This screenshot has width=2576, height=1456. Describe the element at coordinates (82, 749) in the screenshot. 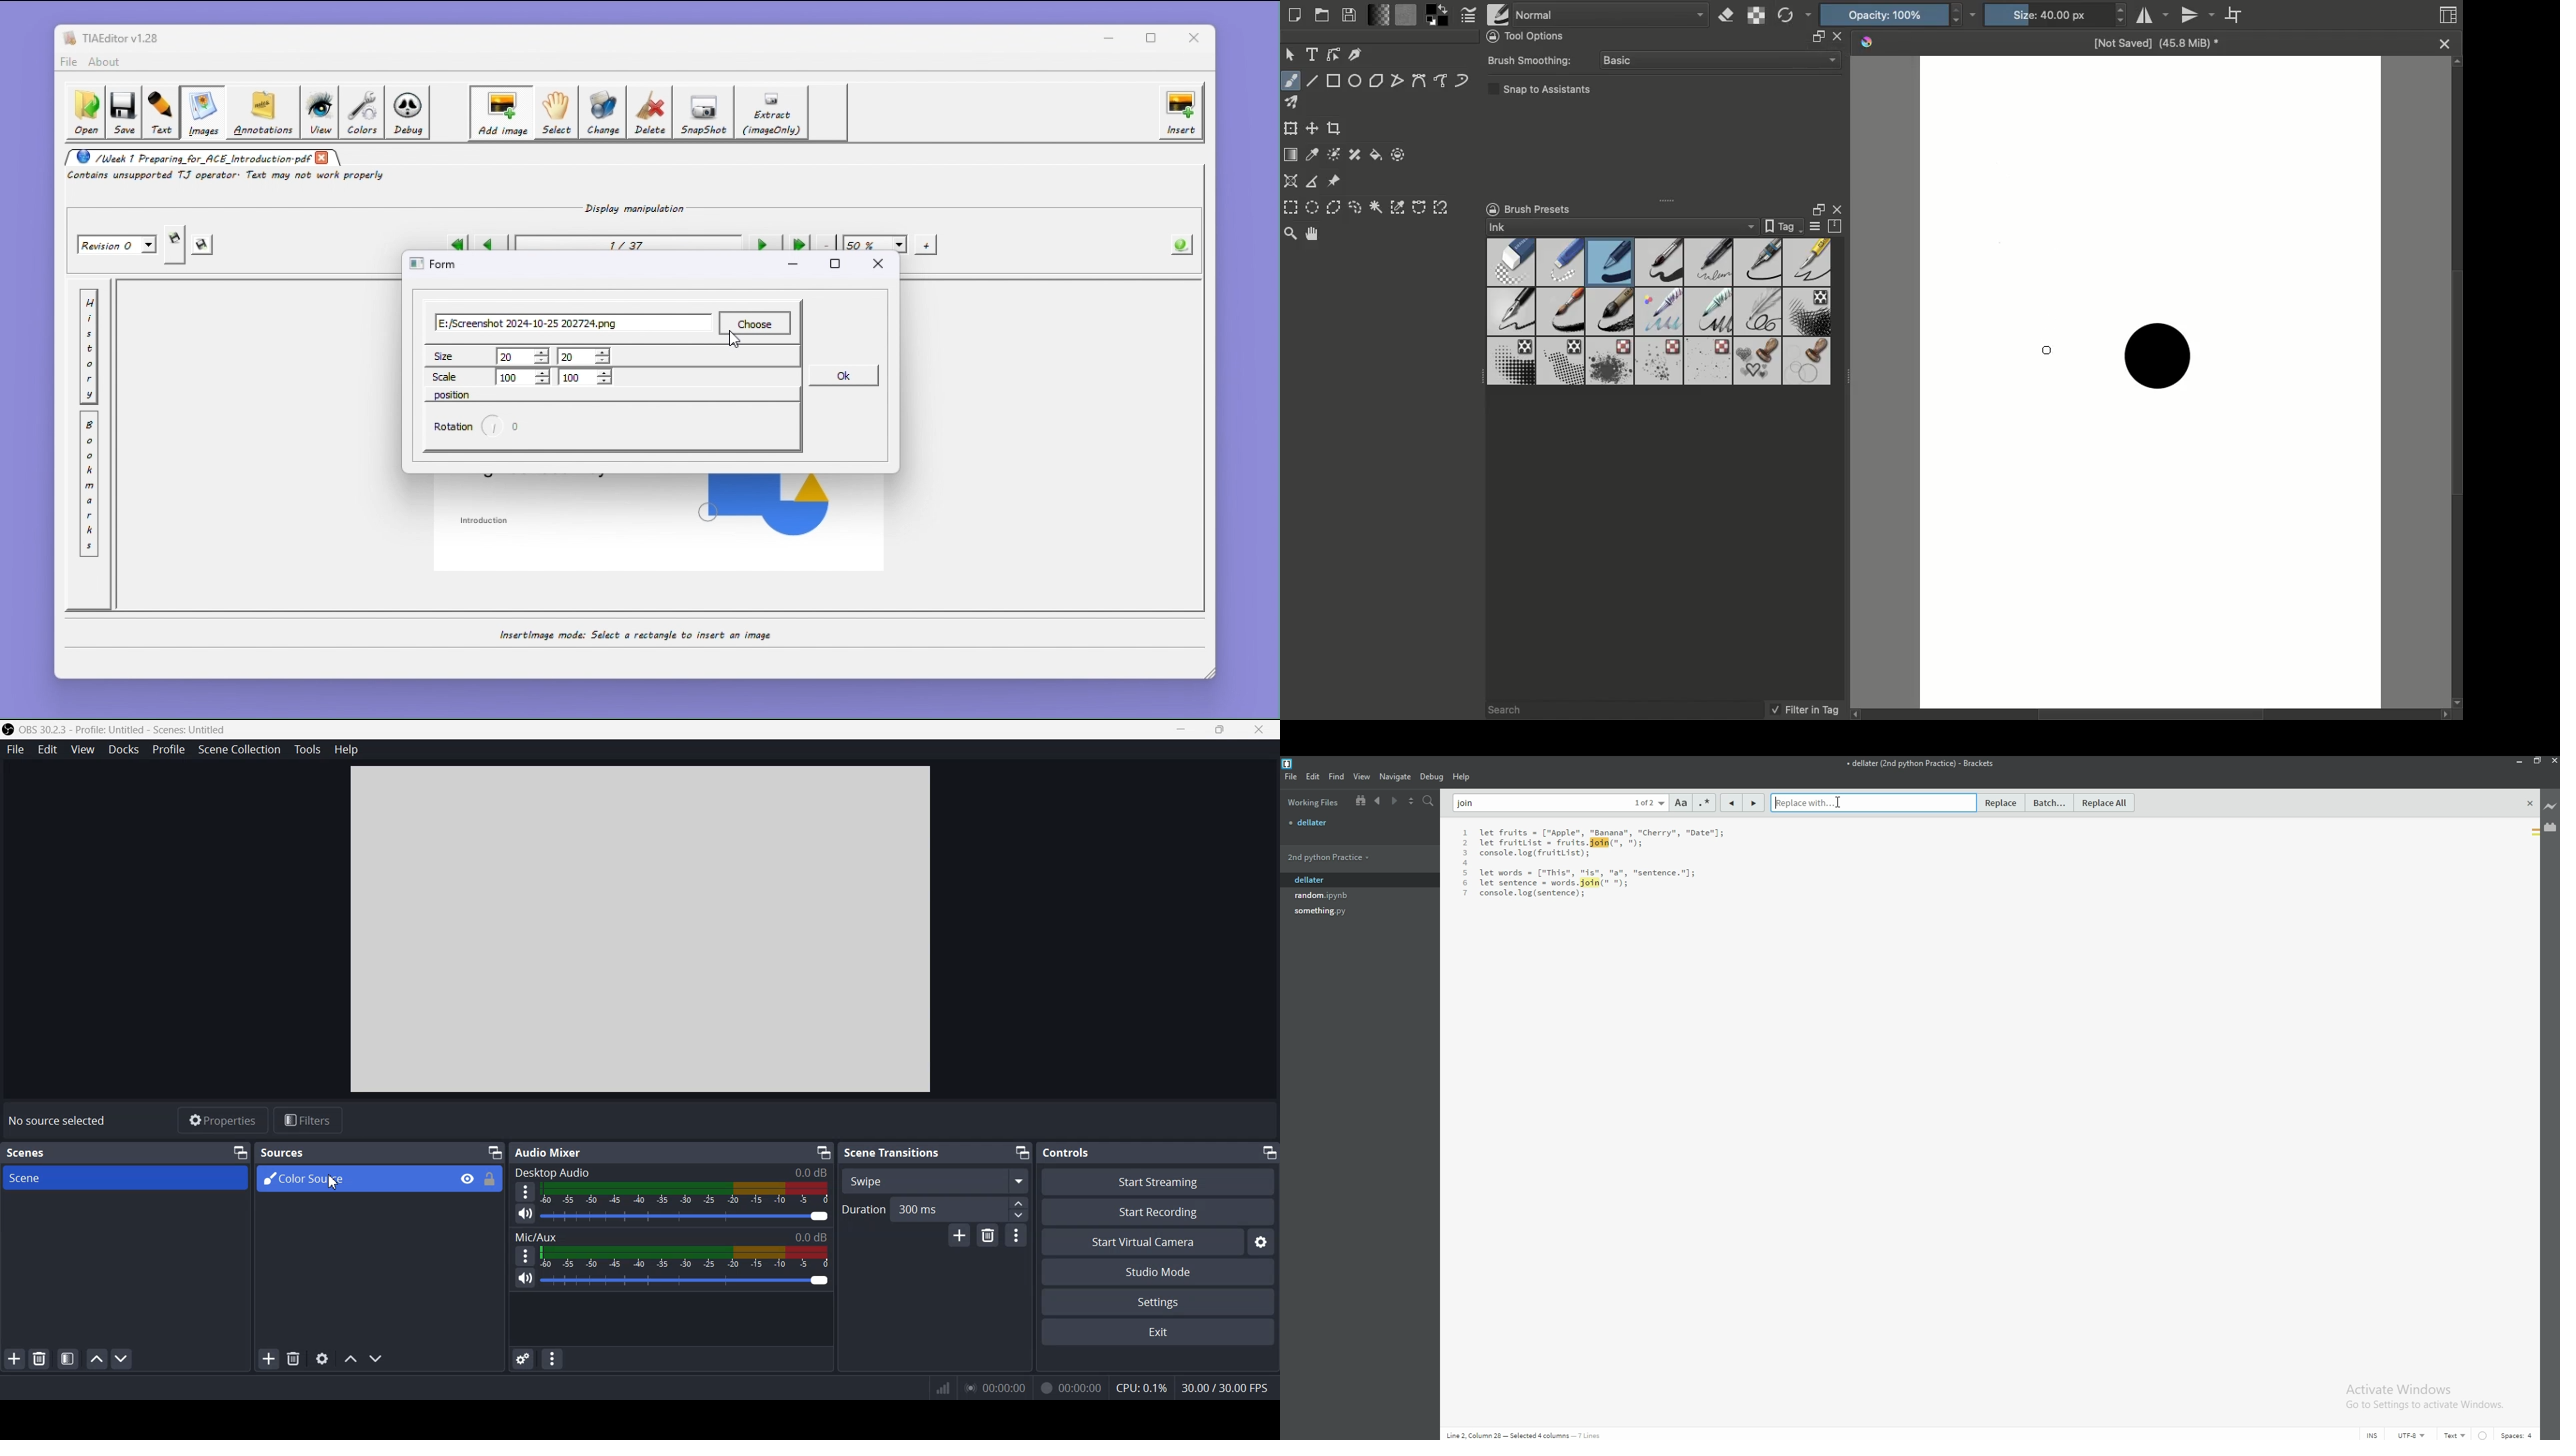

I see `View` at that location.